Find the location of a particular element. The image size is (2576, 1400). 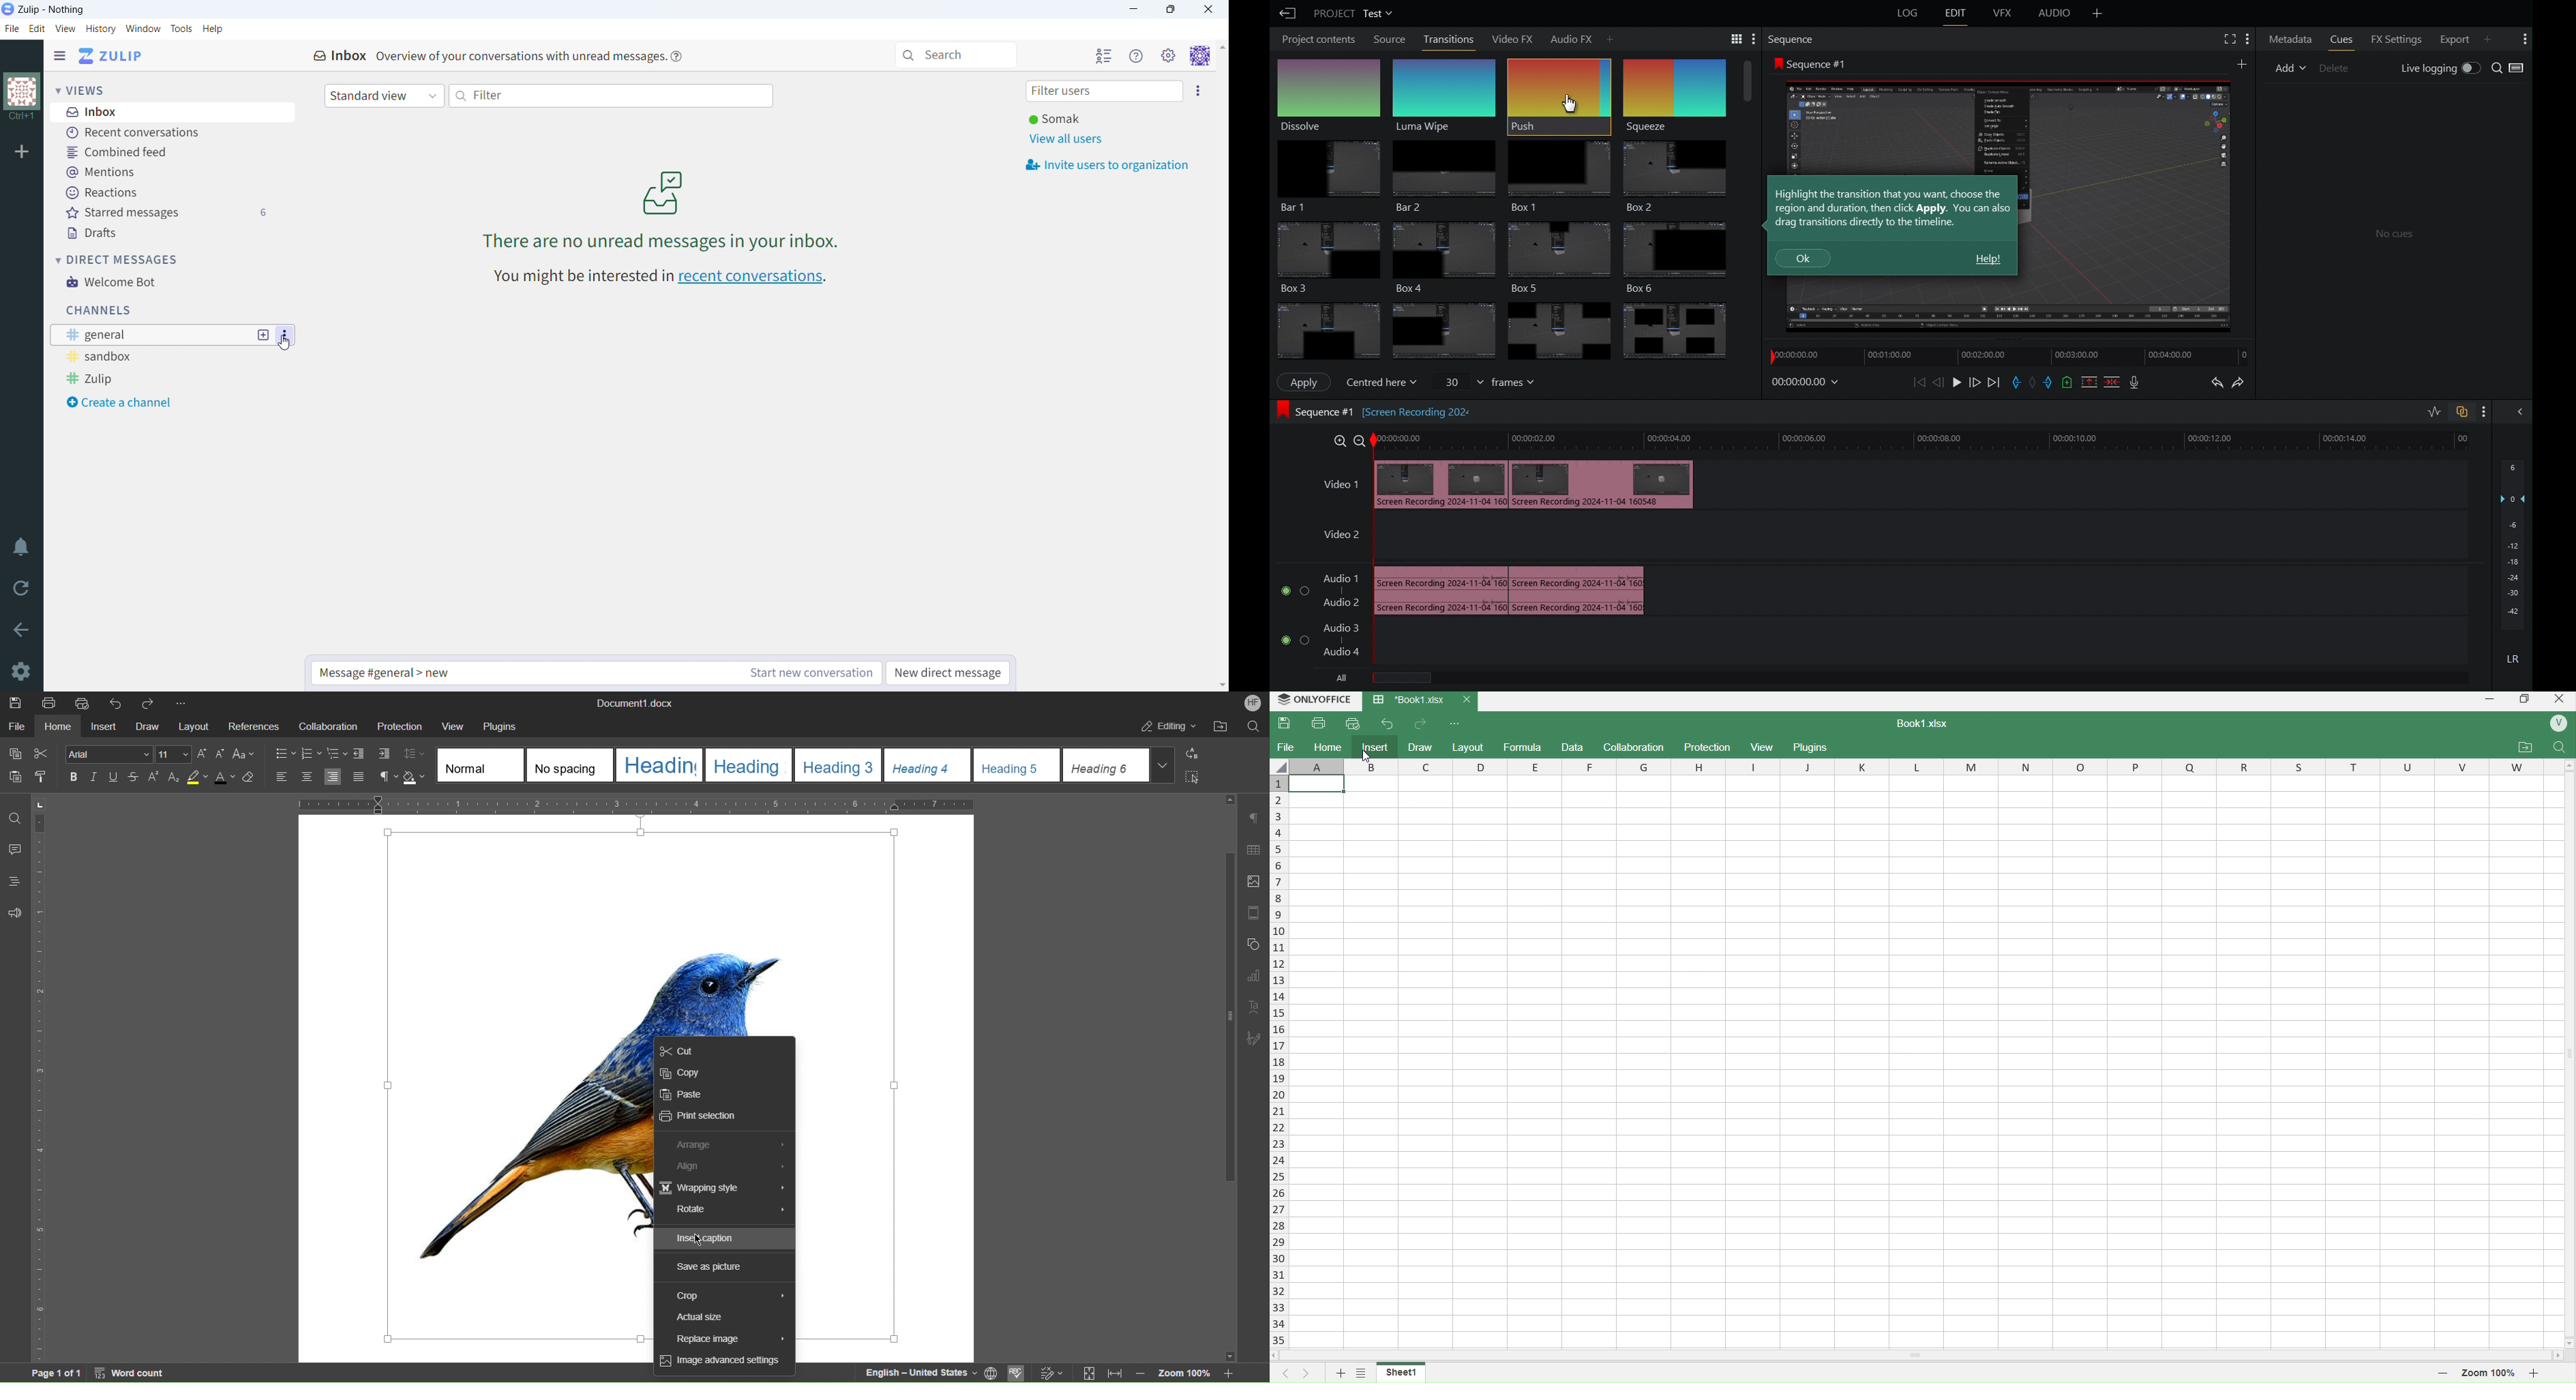

start new conversation is located at coordinates (808, 673).